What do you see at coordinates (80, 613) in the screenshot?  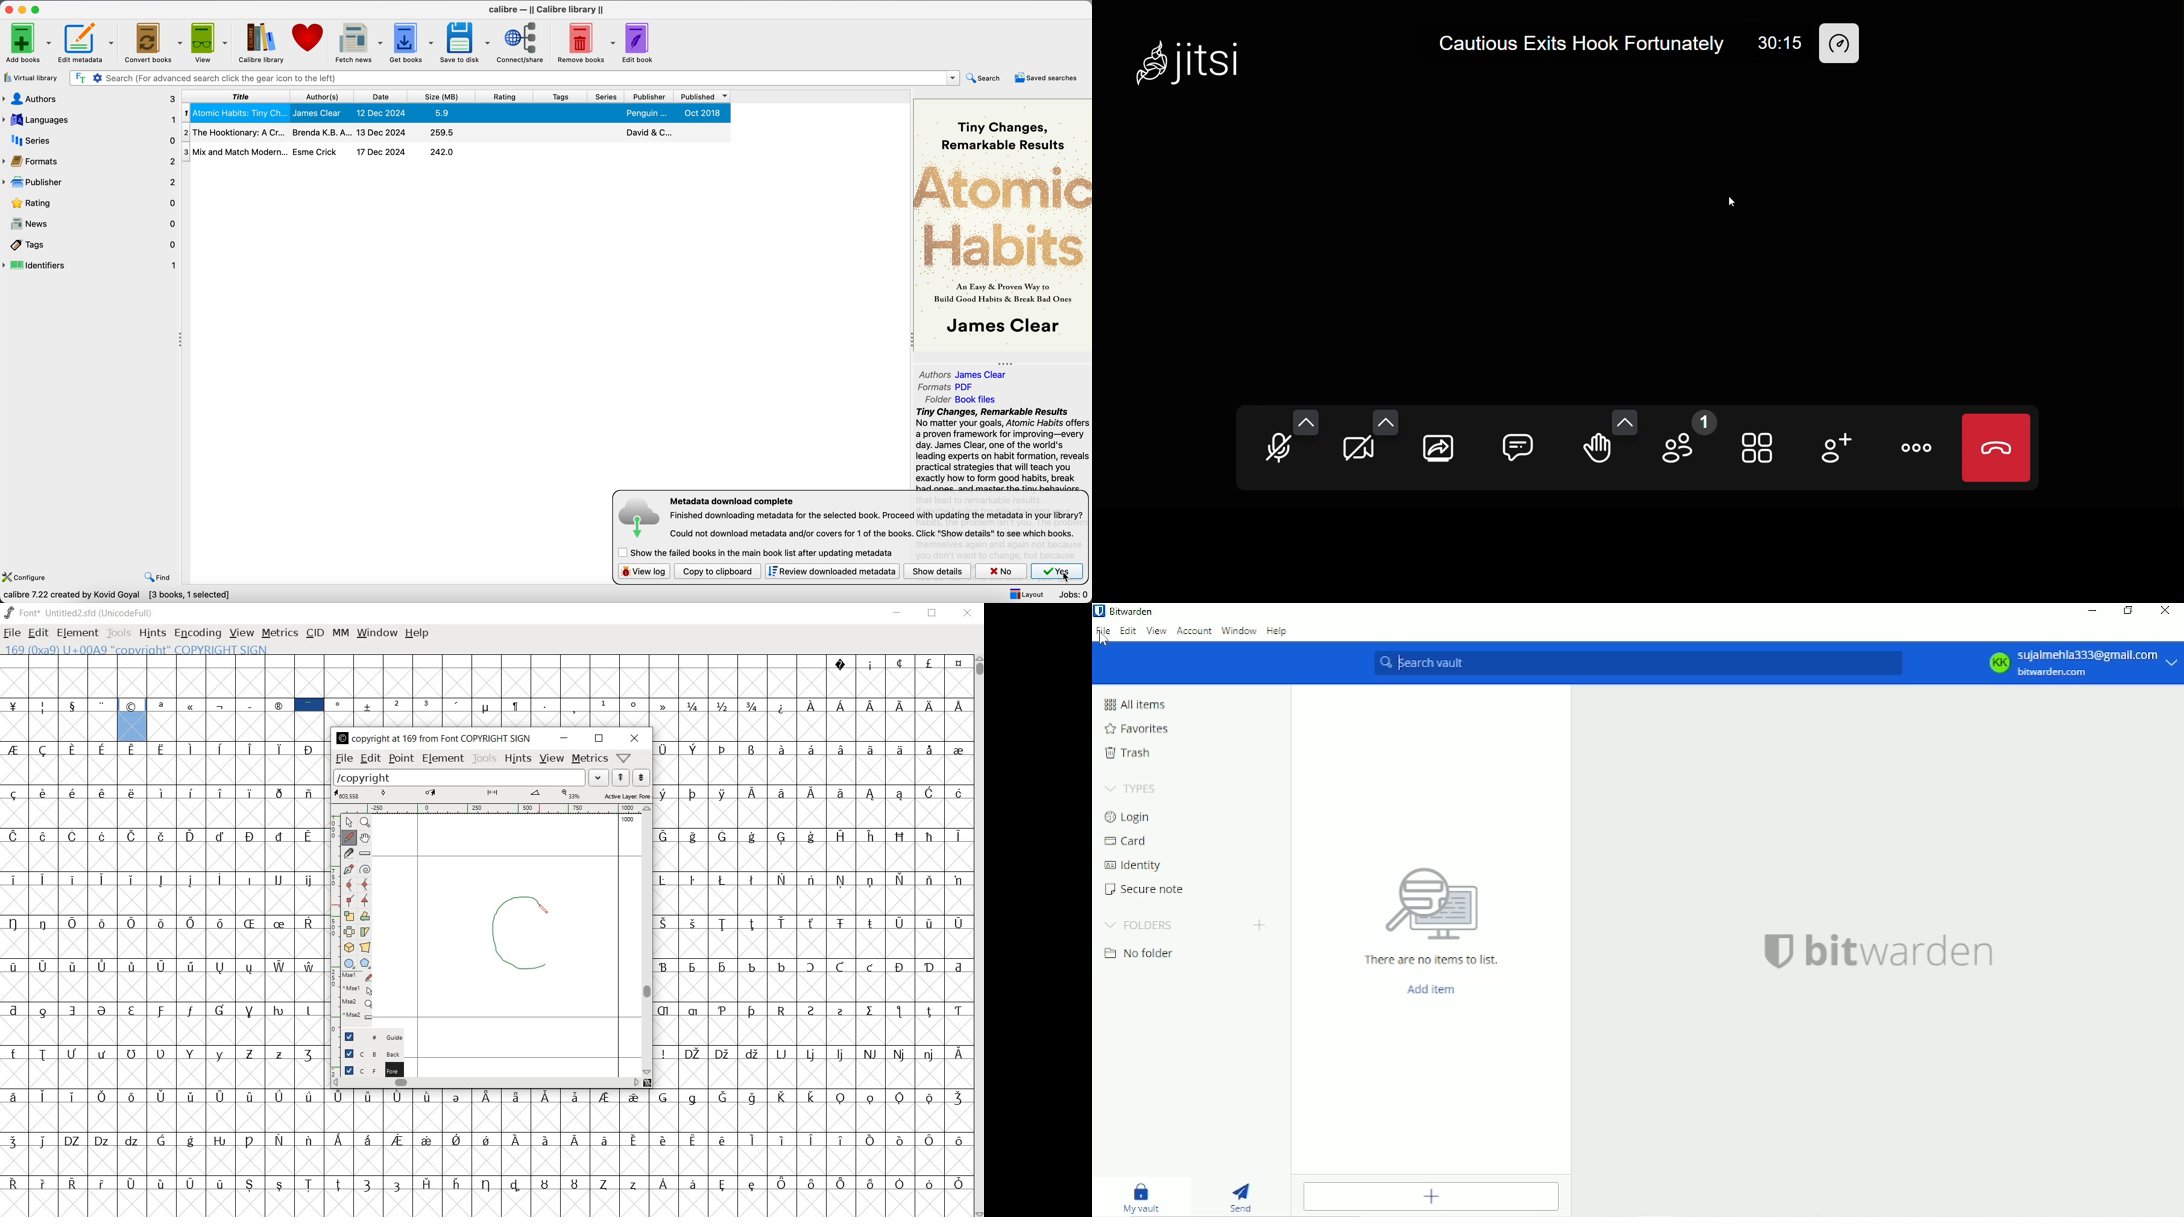 I see `Font* Untitled2.sfd (UnicodeFull)` at bounding box center [80, 613].